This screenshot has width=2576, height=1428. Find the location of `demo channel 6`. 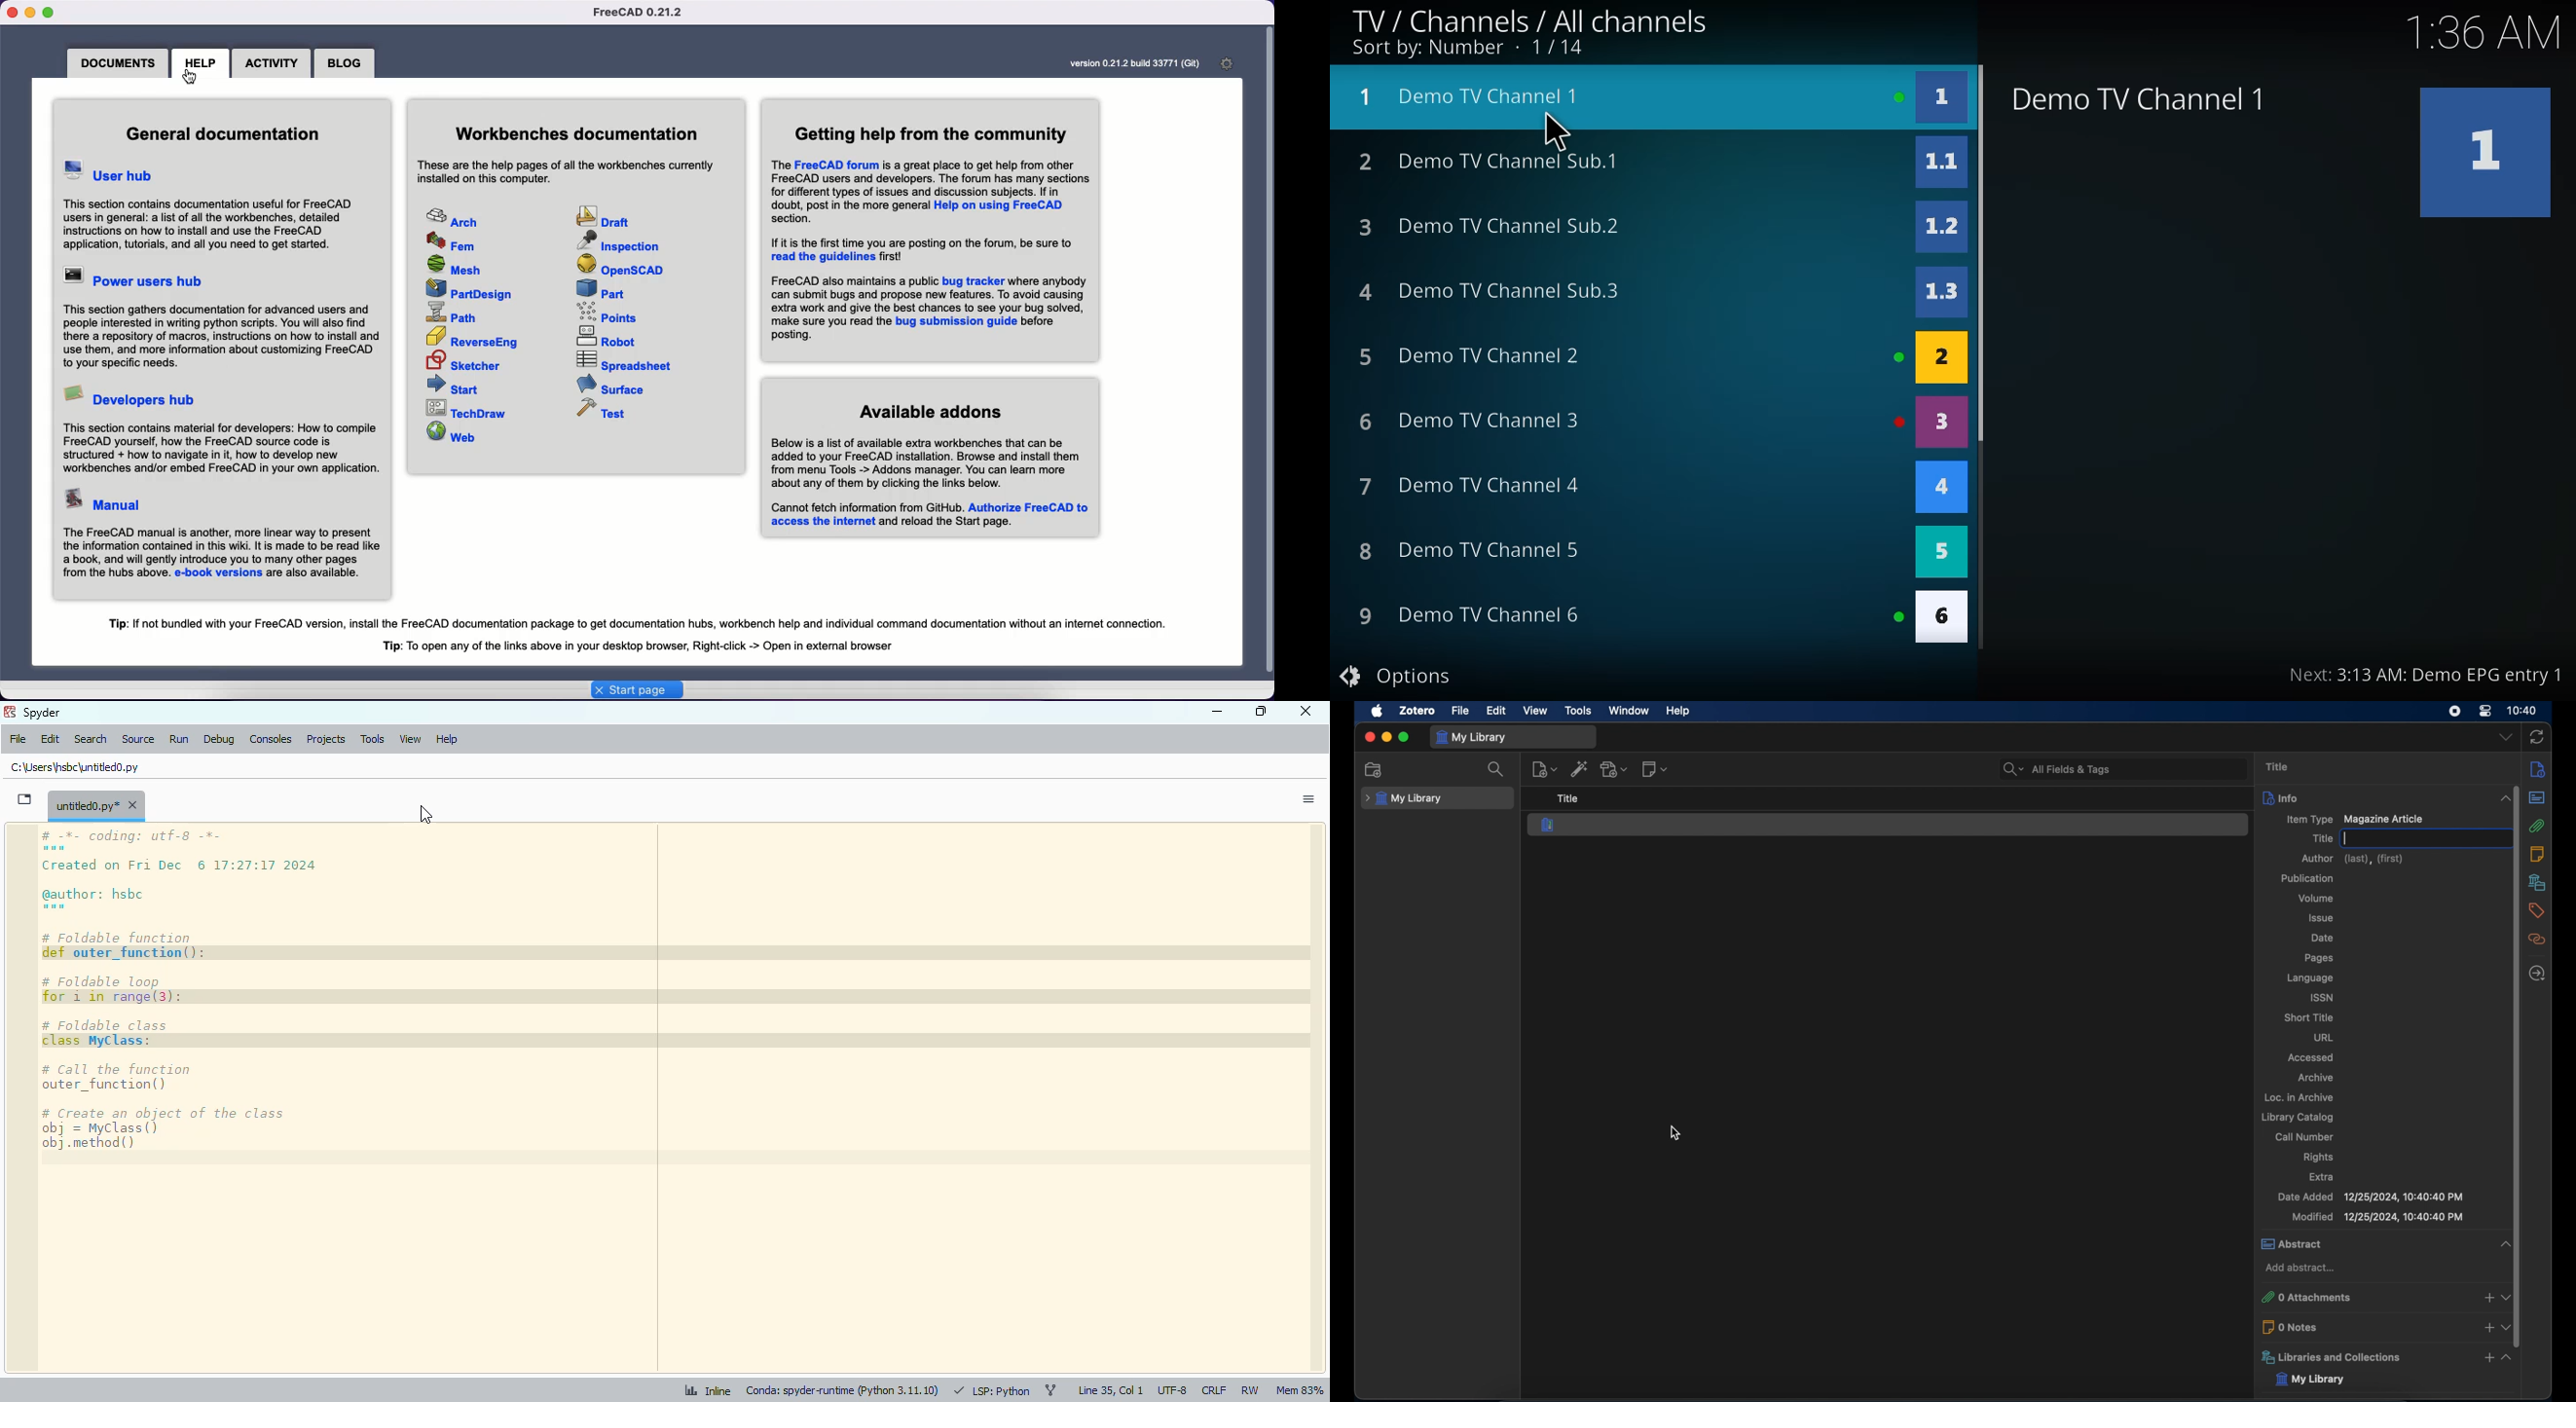

demo channel 6 is located at coordinates (1468, 614).